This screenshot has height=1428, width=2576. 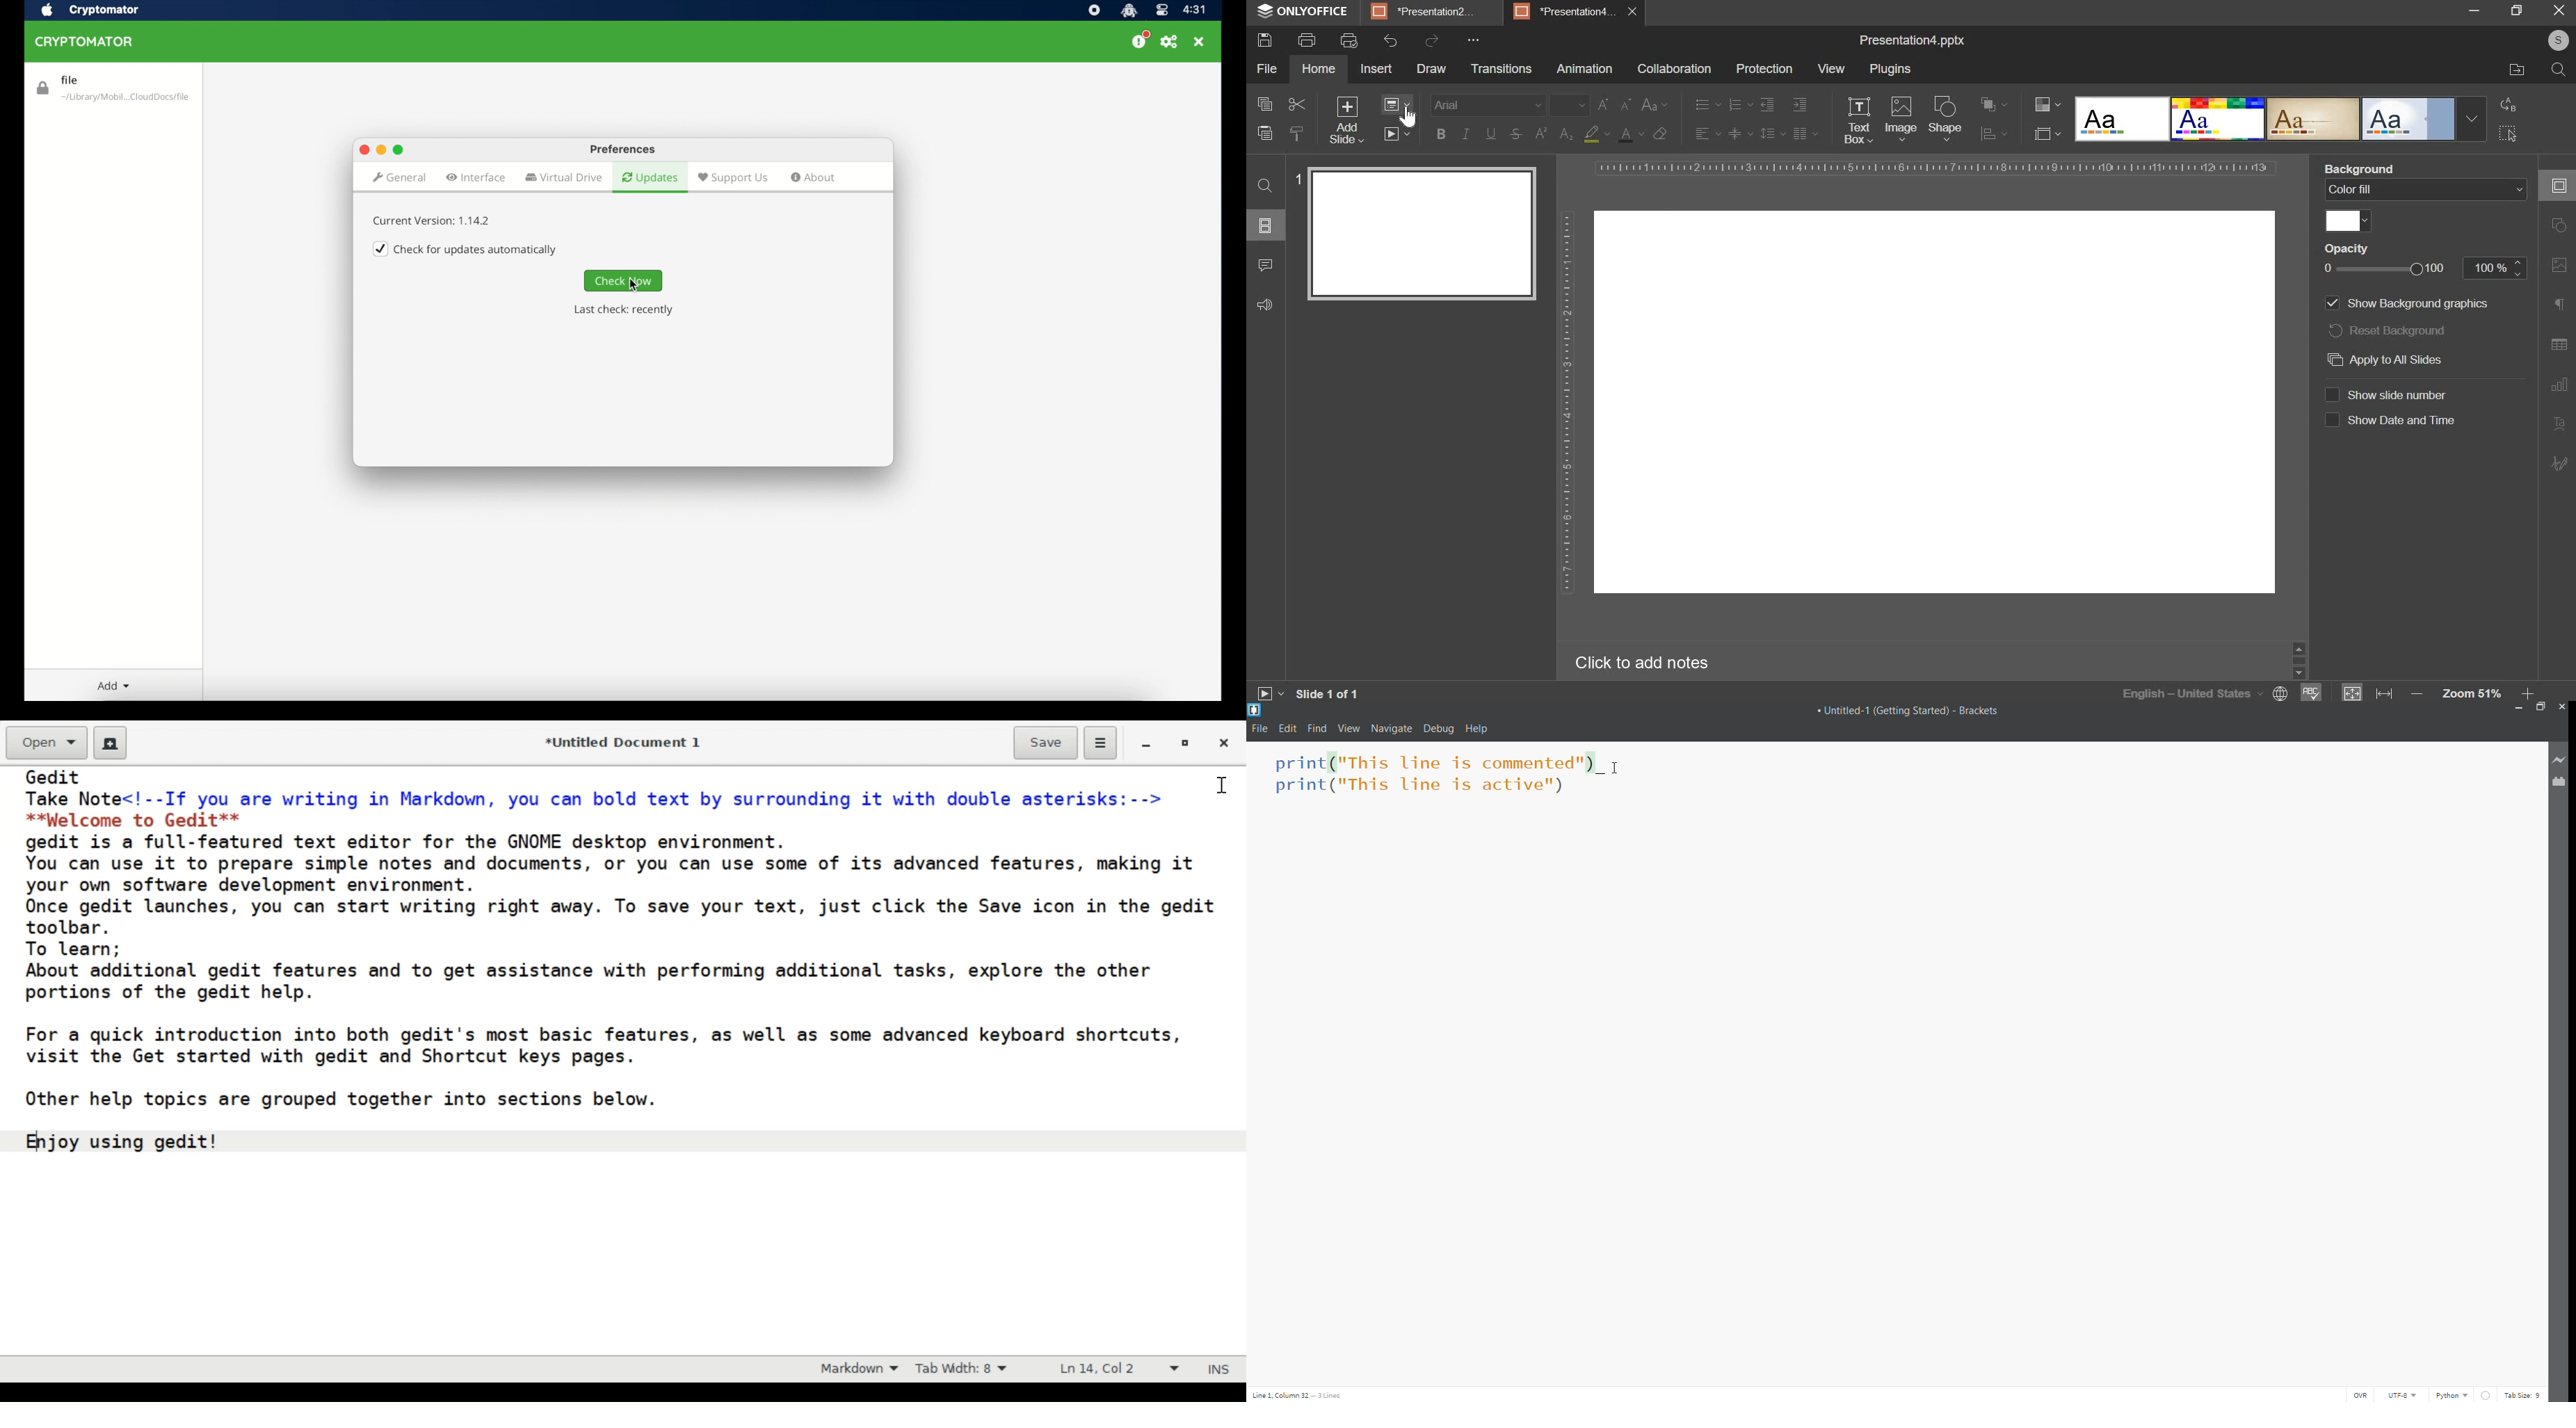 I want to click on text box, so click(x=1859, y=121).